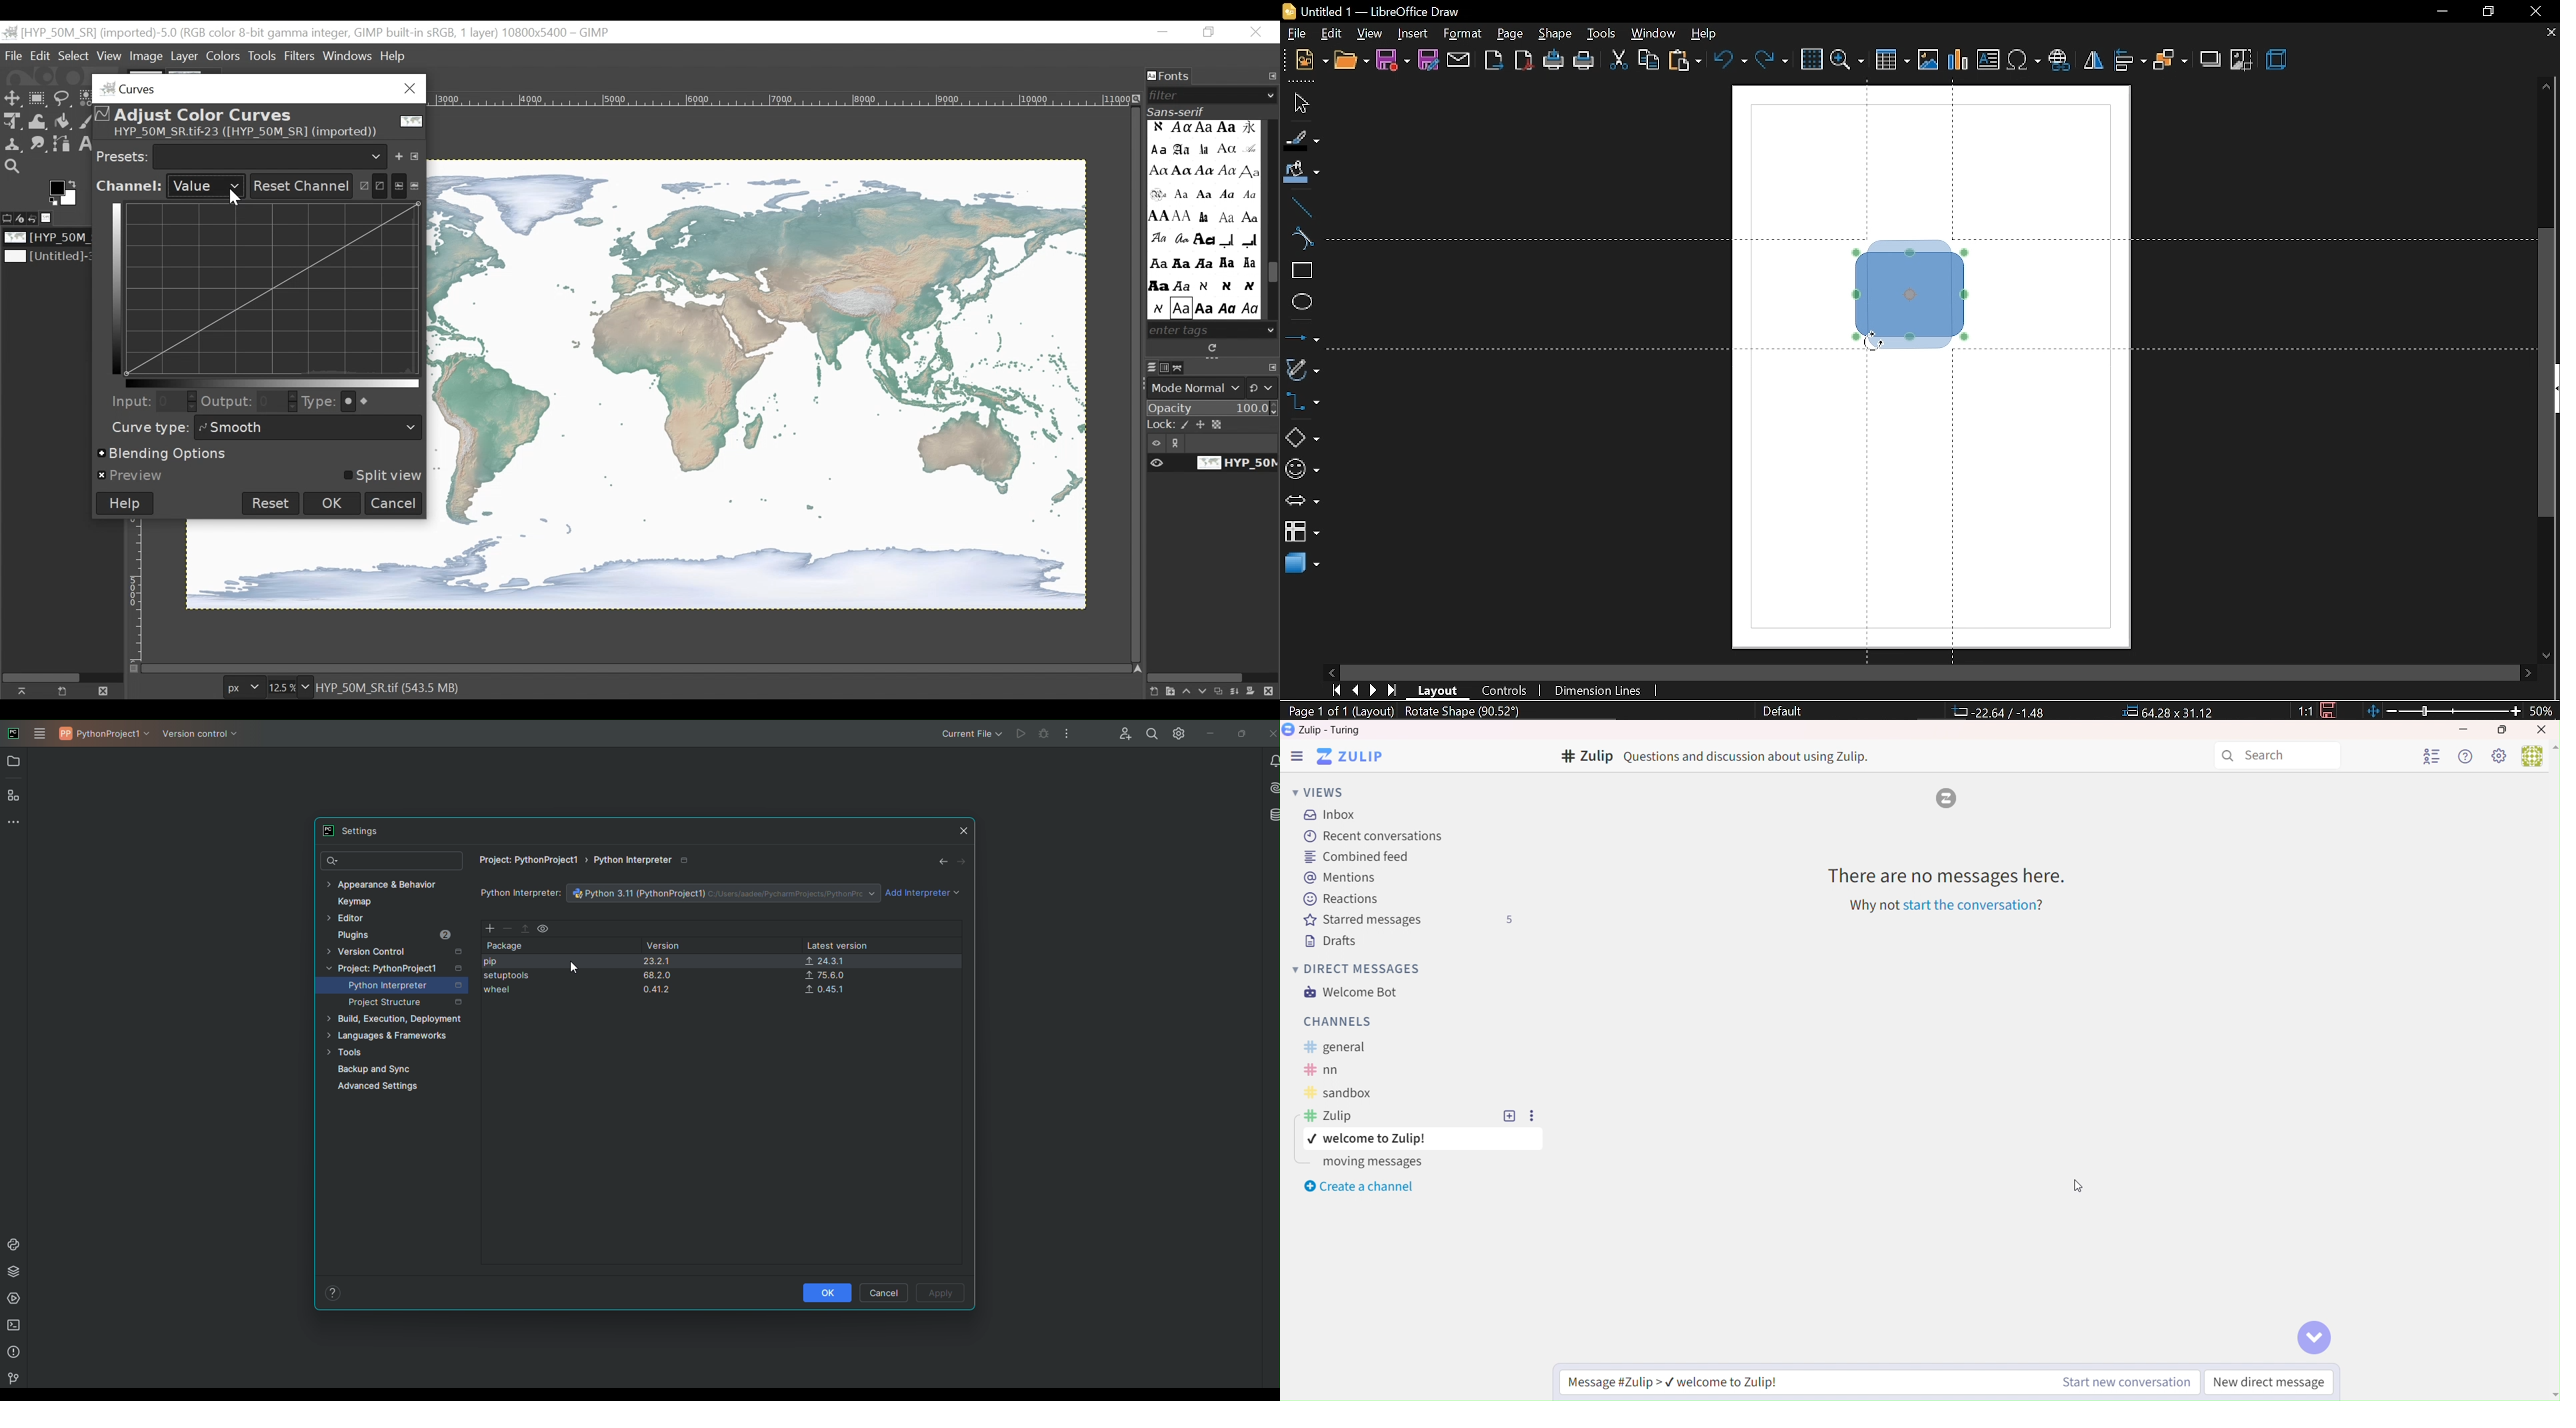 This screenshot has height=1428, width=2576. What do you see at coordinates (2548, 87) in the screenshot?
I see `move up` at bounding box center [2548, 87].